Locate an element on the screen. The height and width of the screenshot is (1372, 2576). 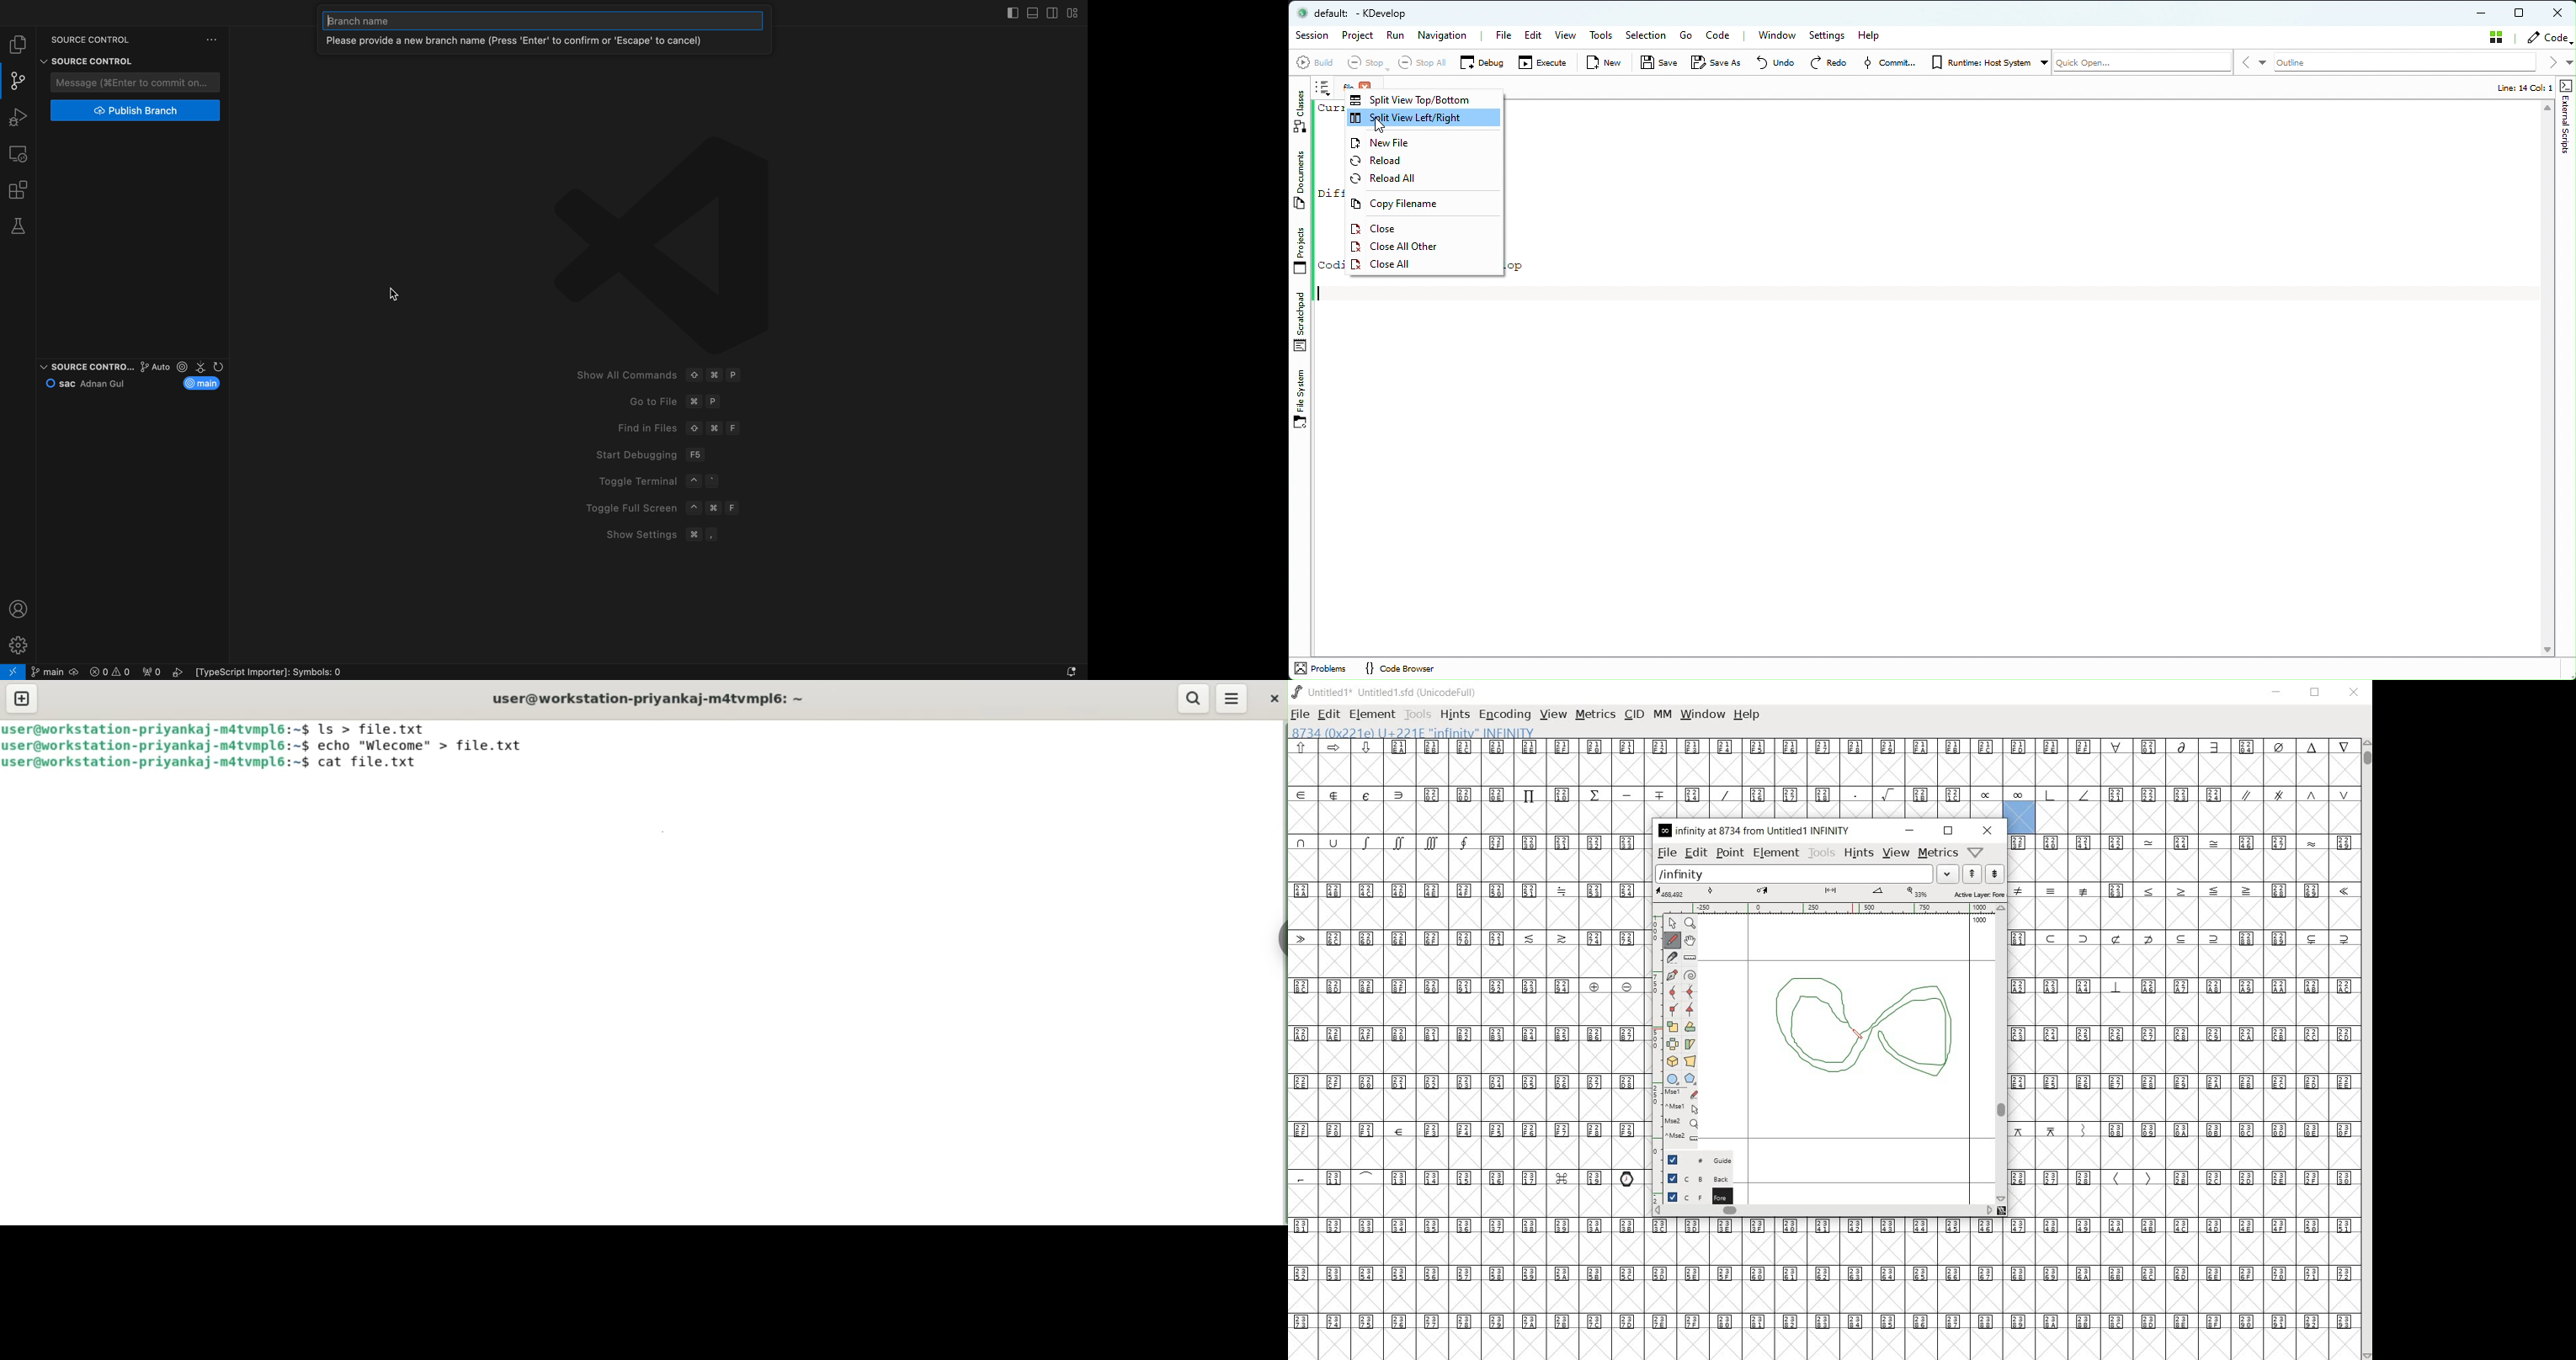
profile is located at coordinates (19, 609).